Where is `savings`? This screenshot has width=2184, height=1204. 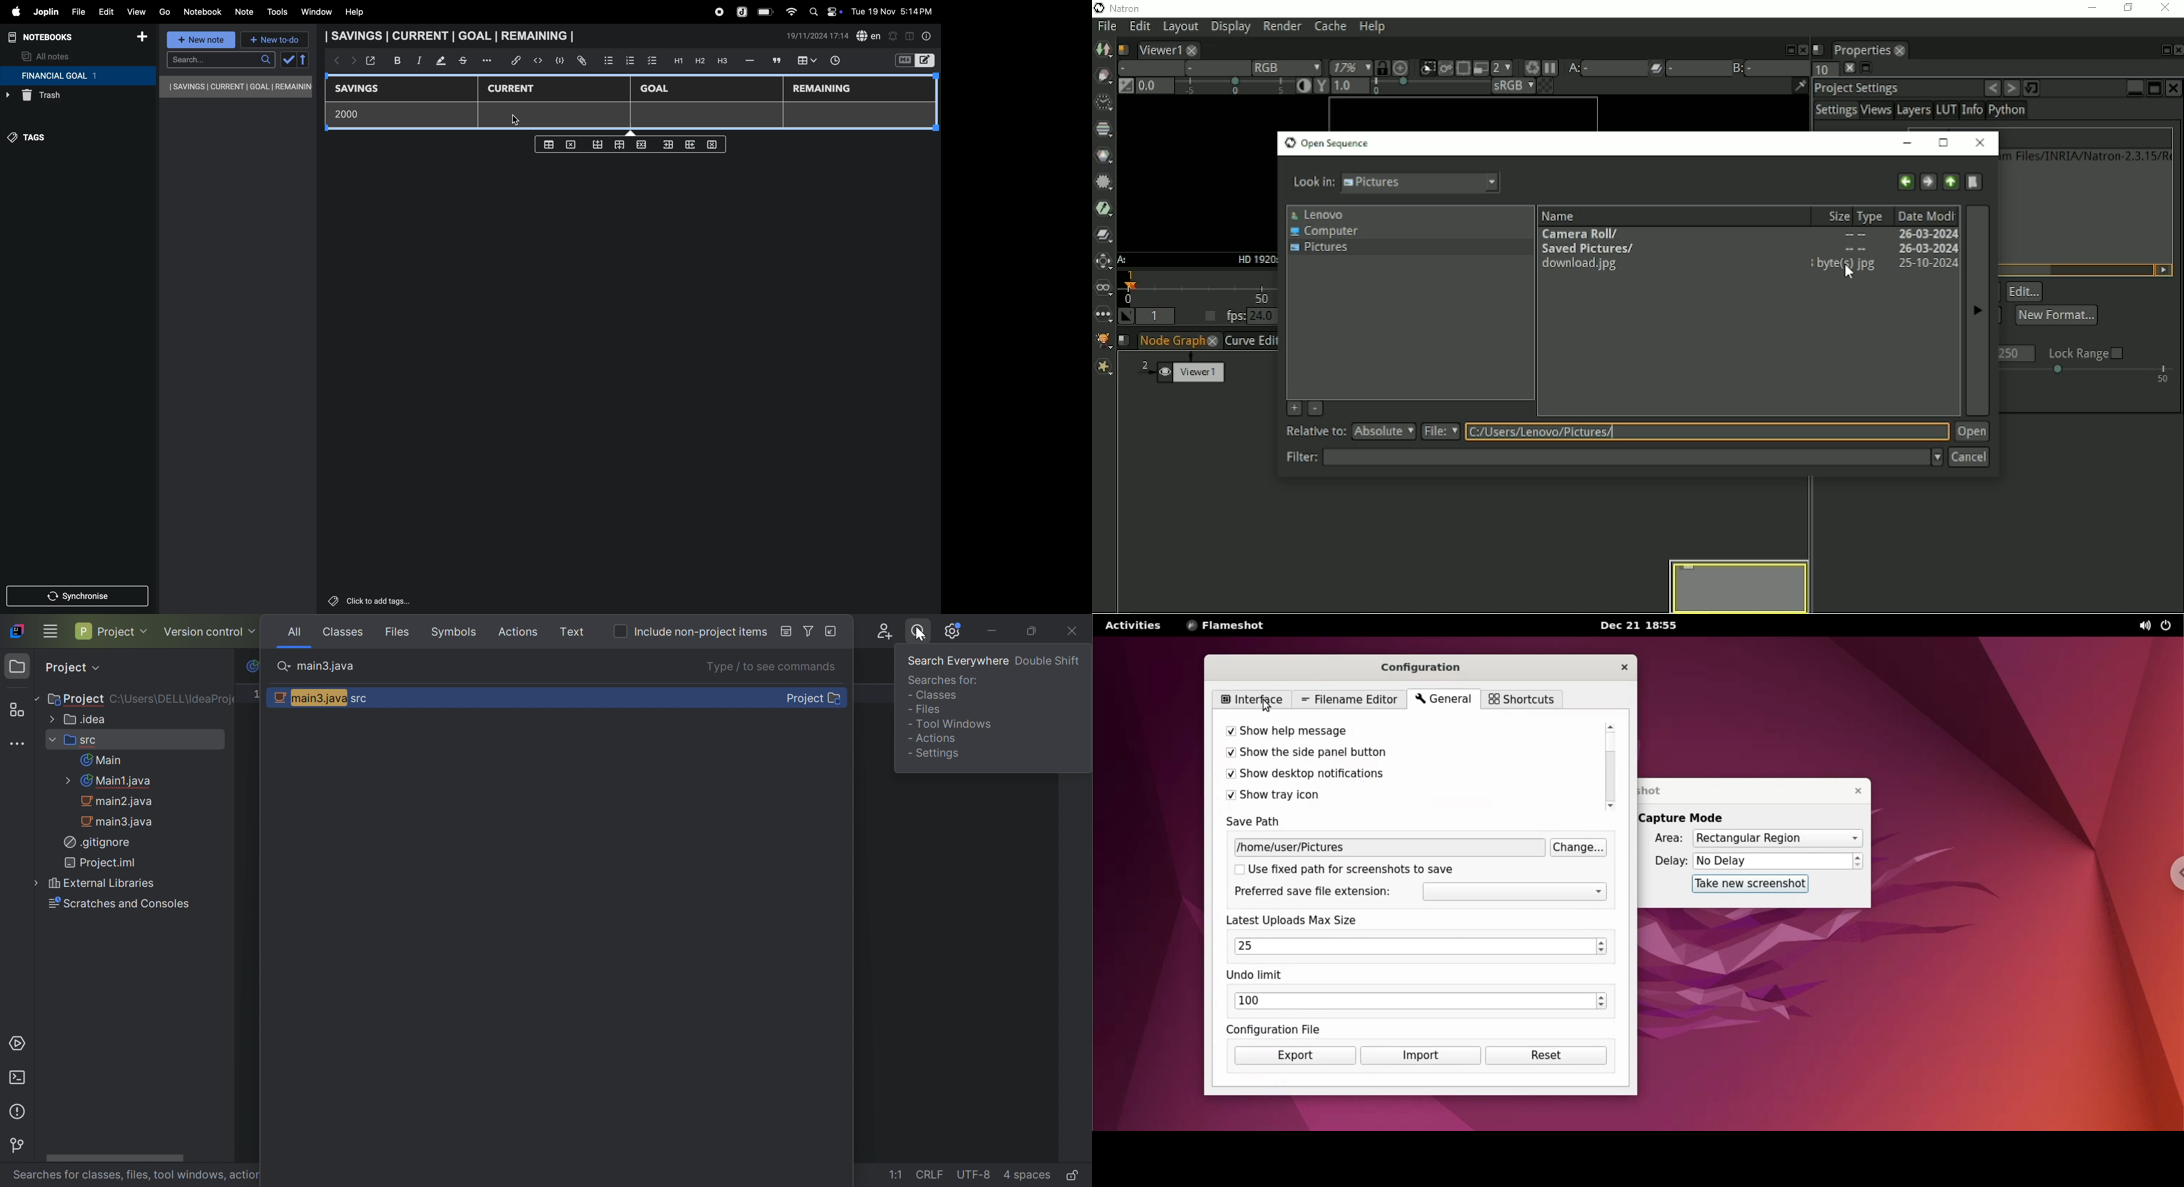 savings is located at coordinates (363, 90).